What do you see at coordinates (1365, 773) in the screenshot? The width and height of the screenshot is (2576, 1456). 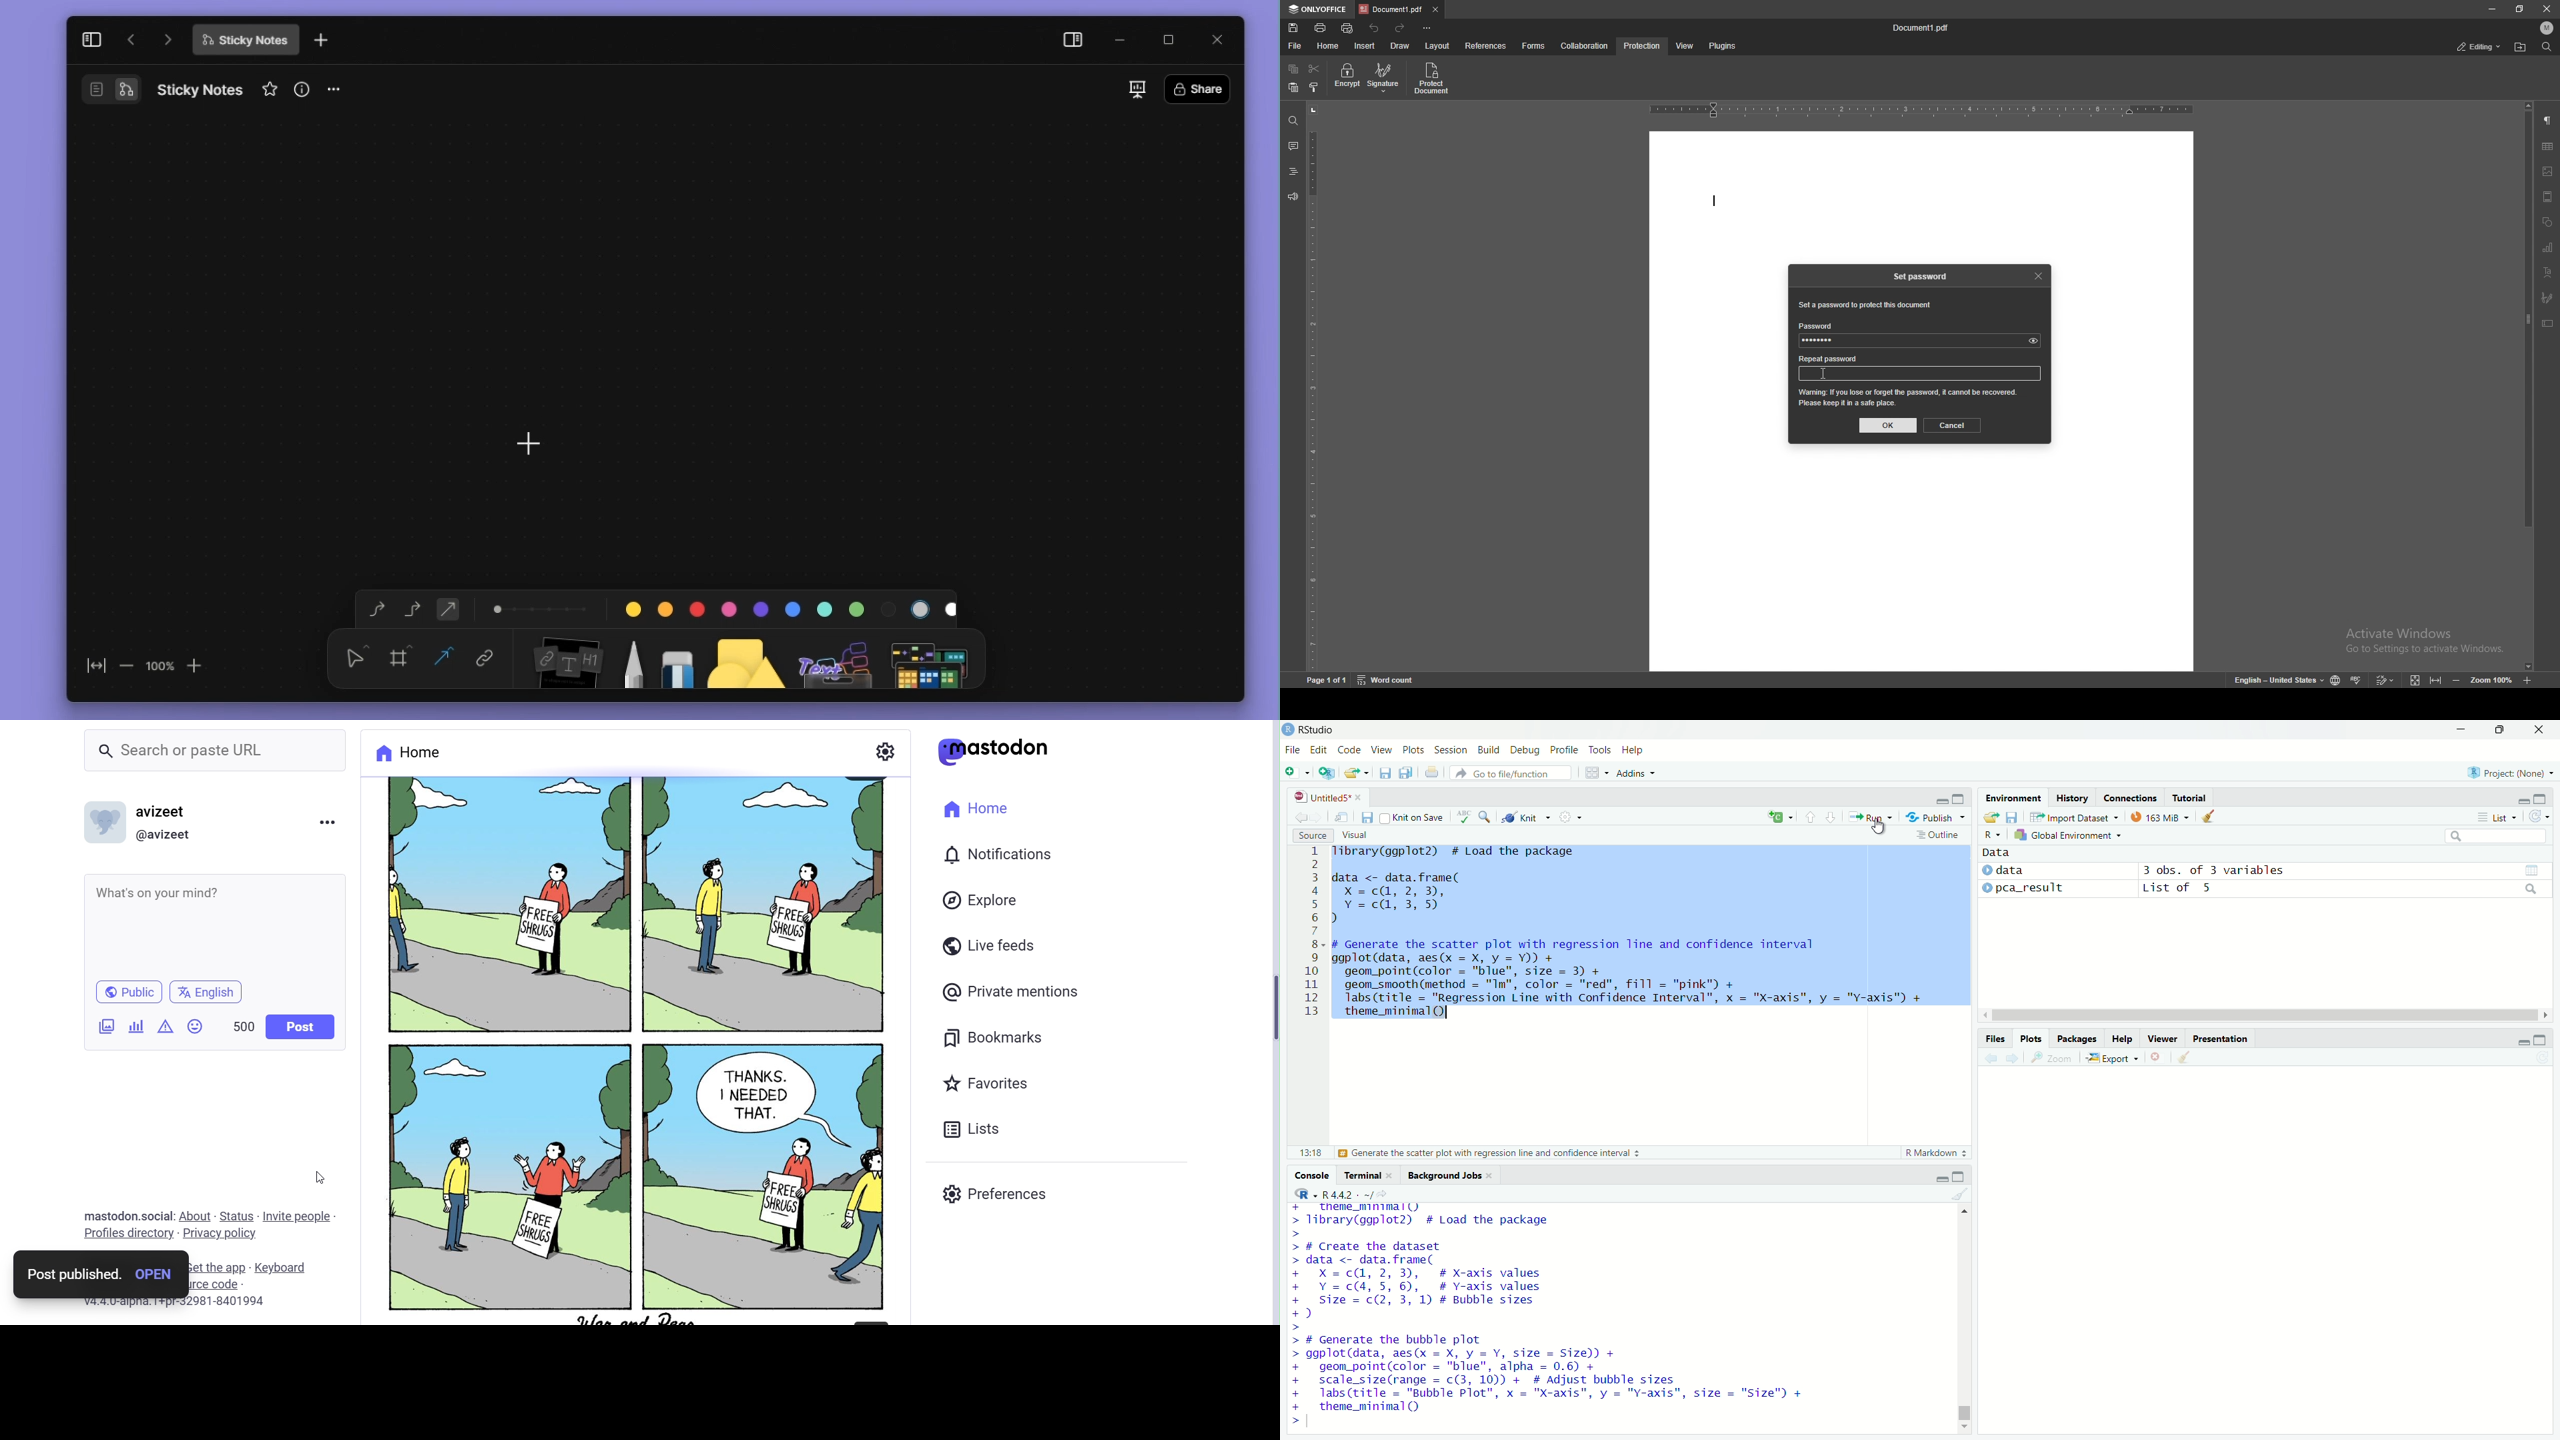 I see `Open recent files` at bounding box center [1365, 773].